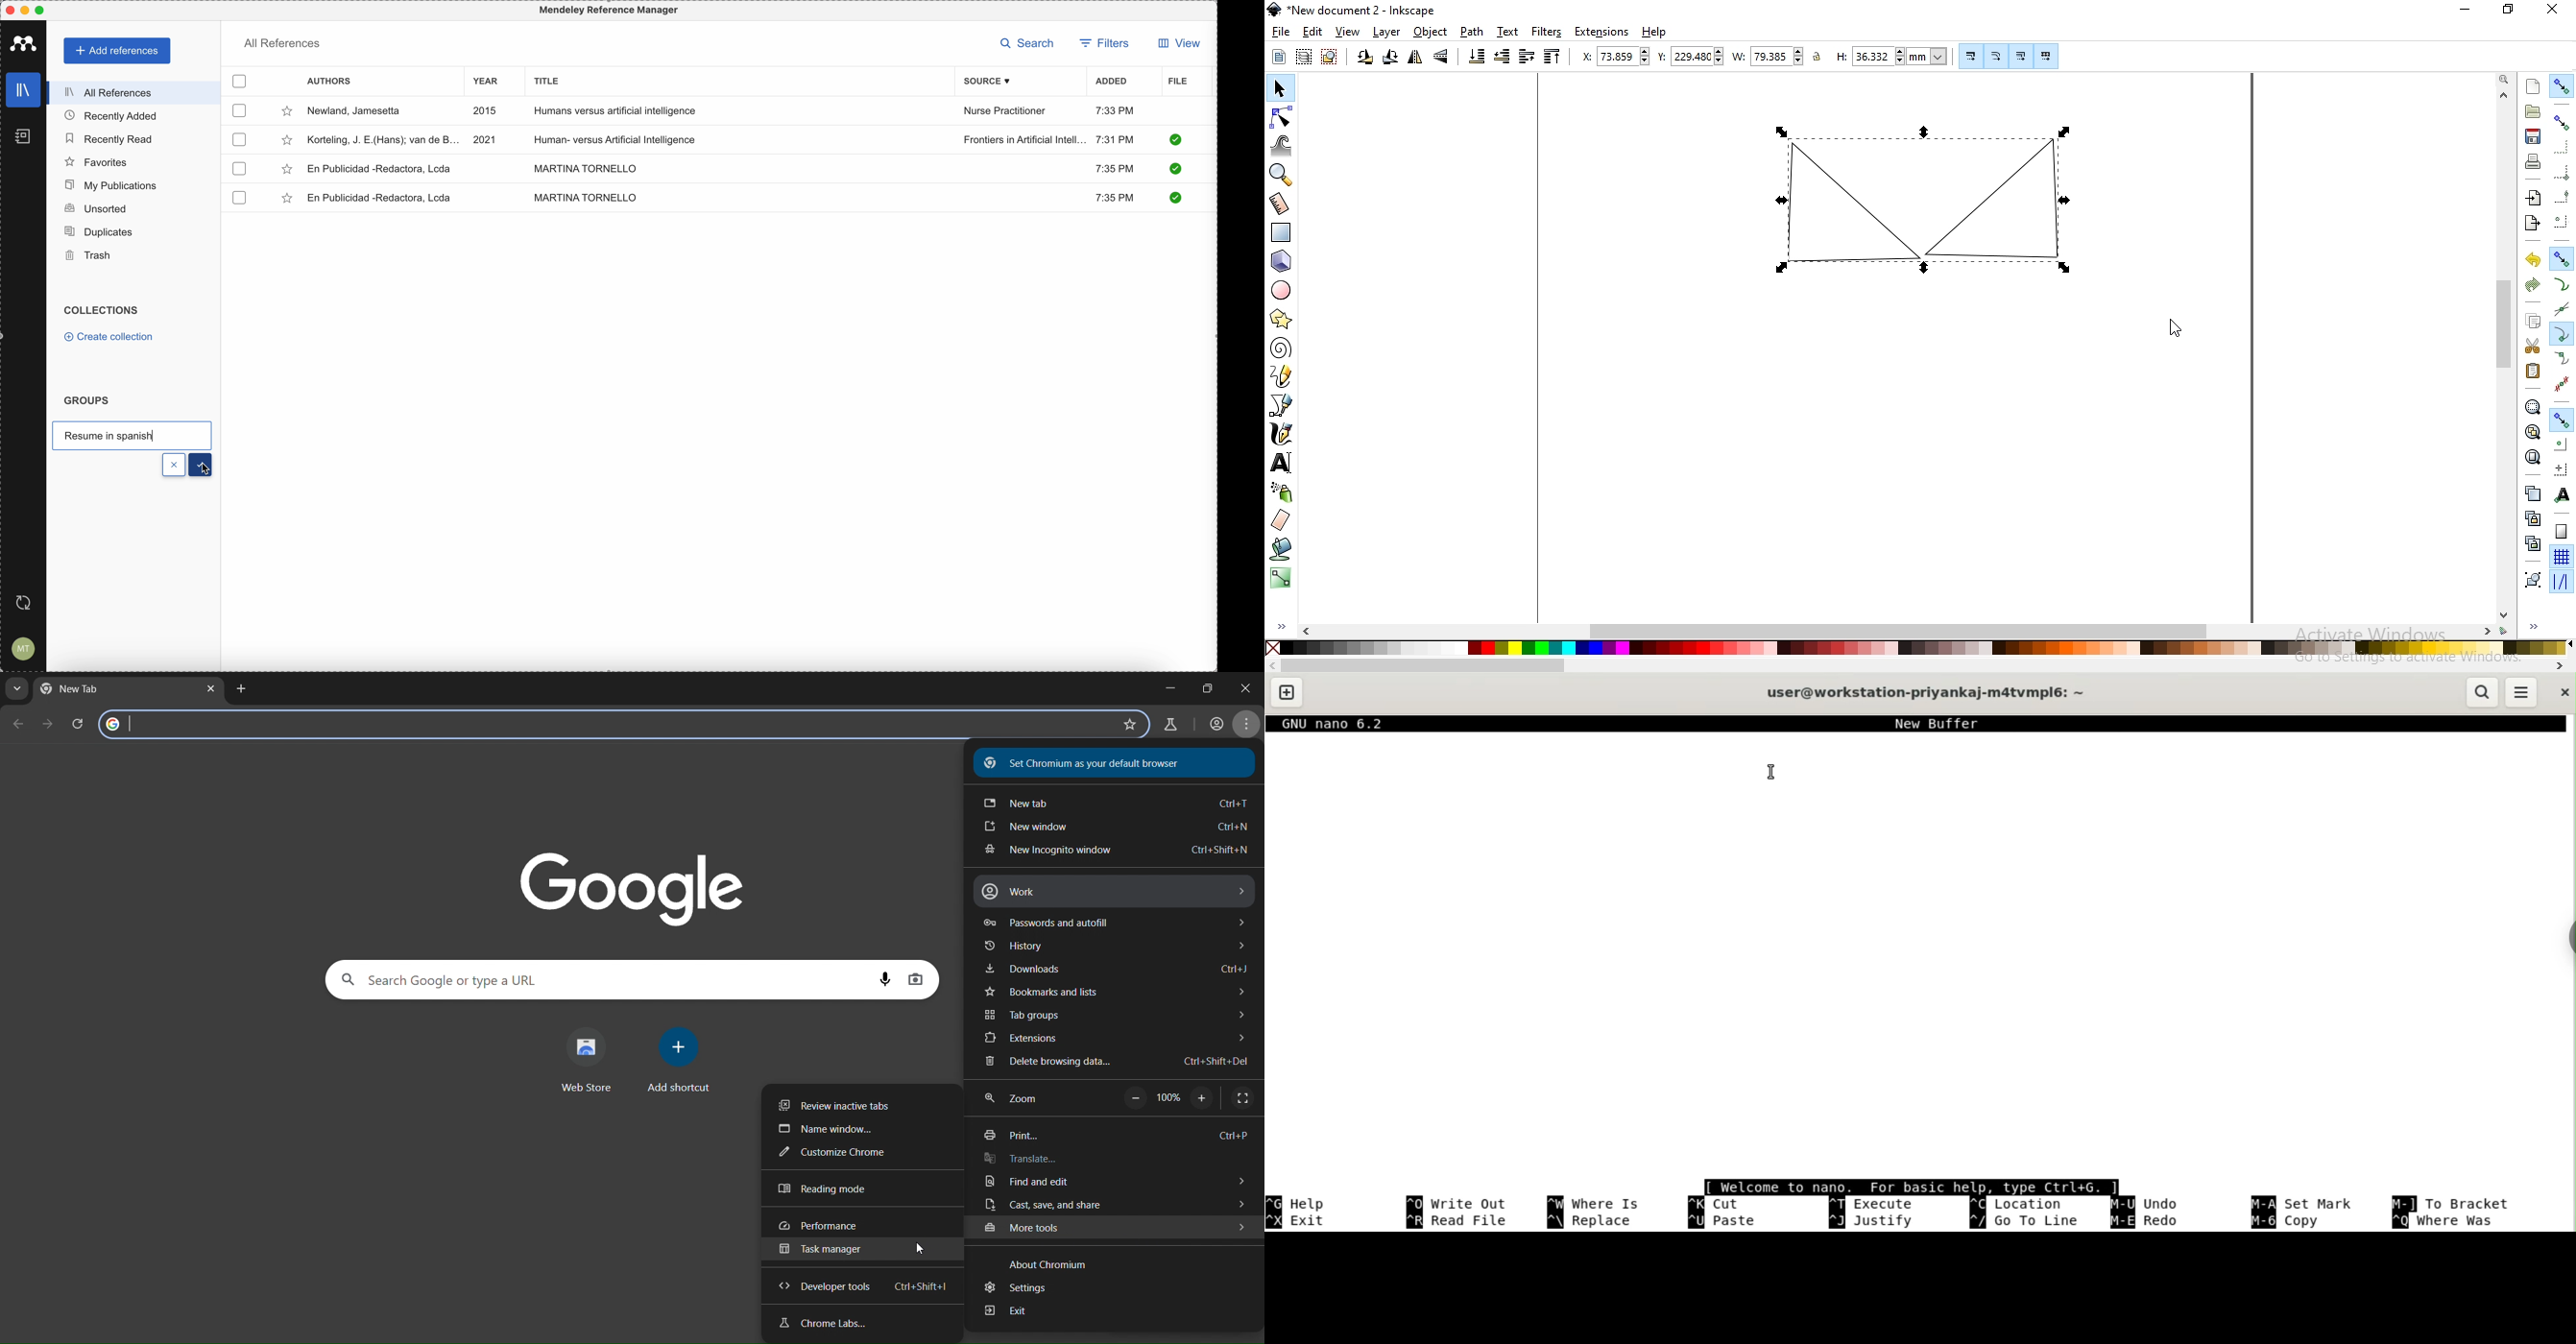  I want to click on Frontiers in Artificial Intelligence, so click(1025, 140).